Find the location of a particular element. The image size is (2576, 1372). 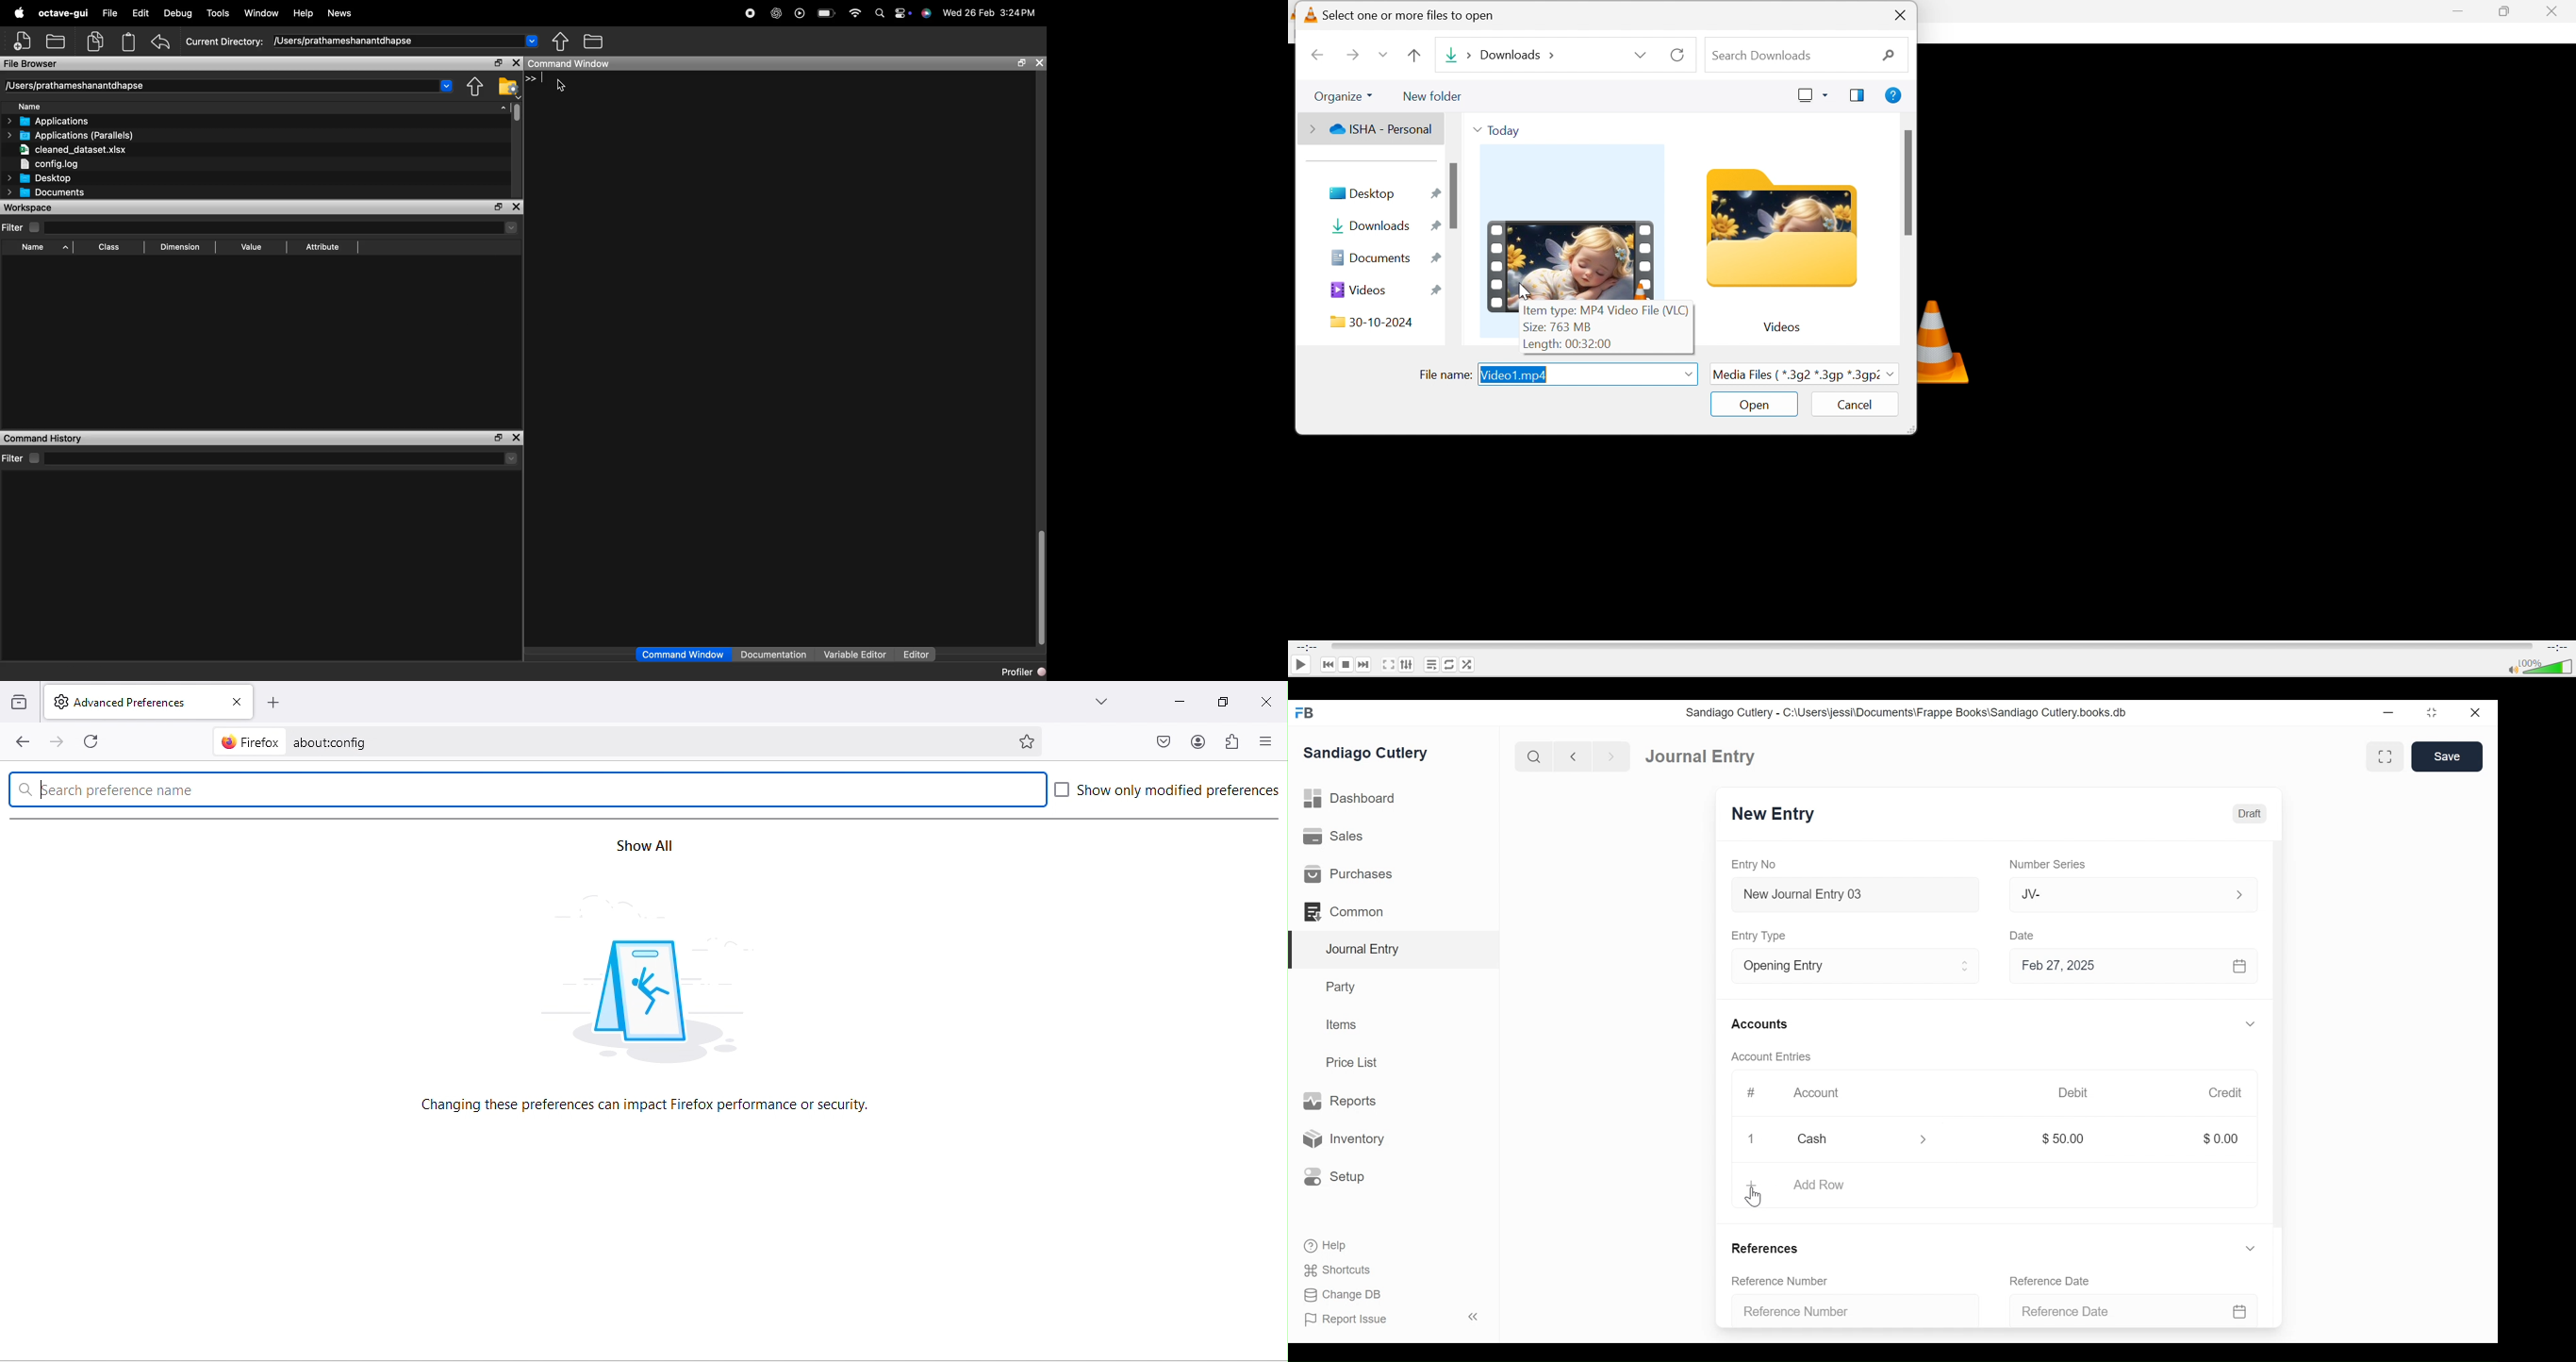

Show extended settings is located at coordinates (1409, 665).